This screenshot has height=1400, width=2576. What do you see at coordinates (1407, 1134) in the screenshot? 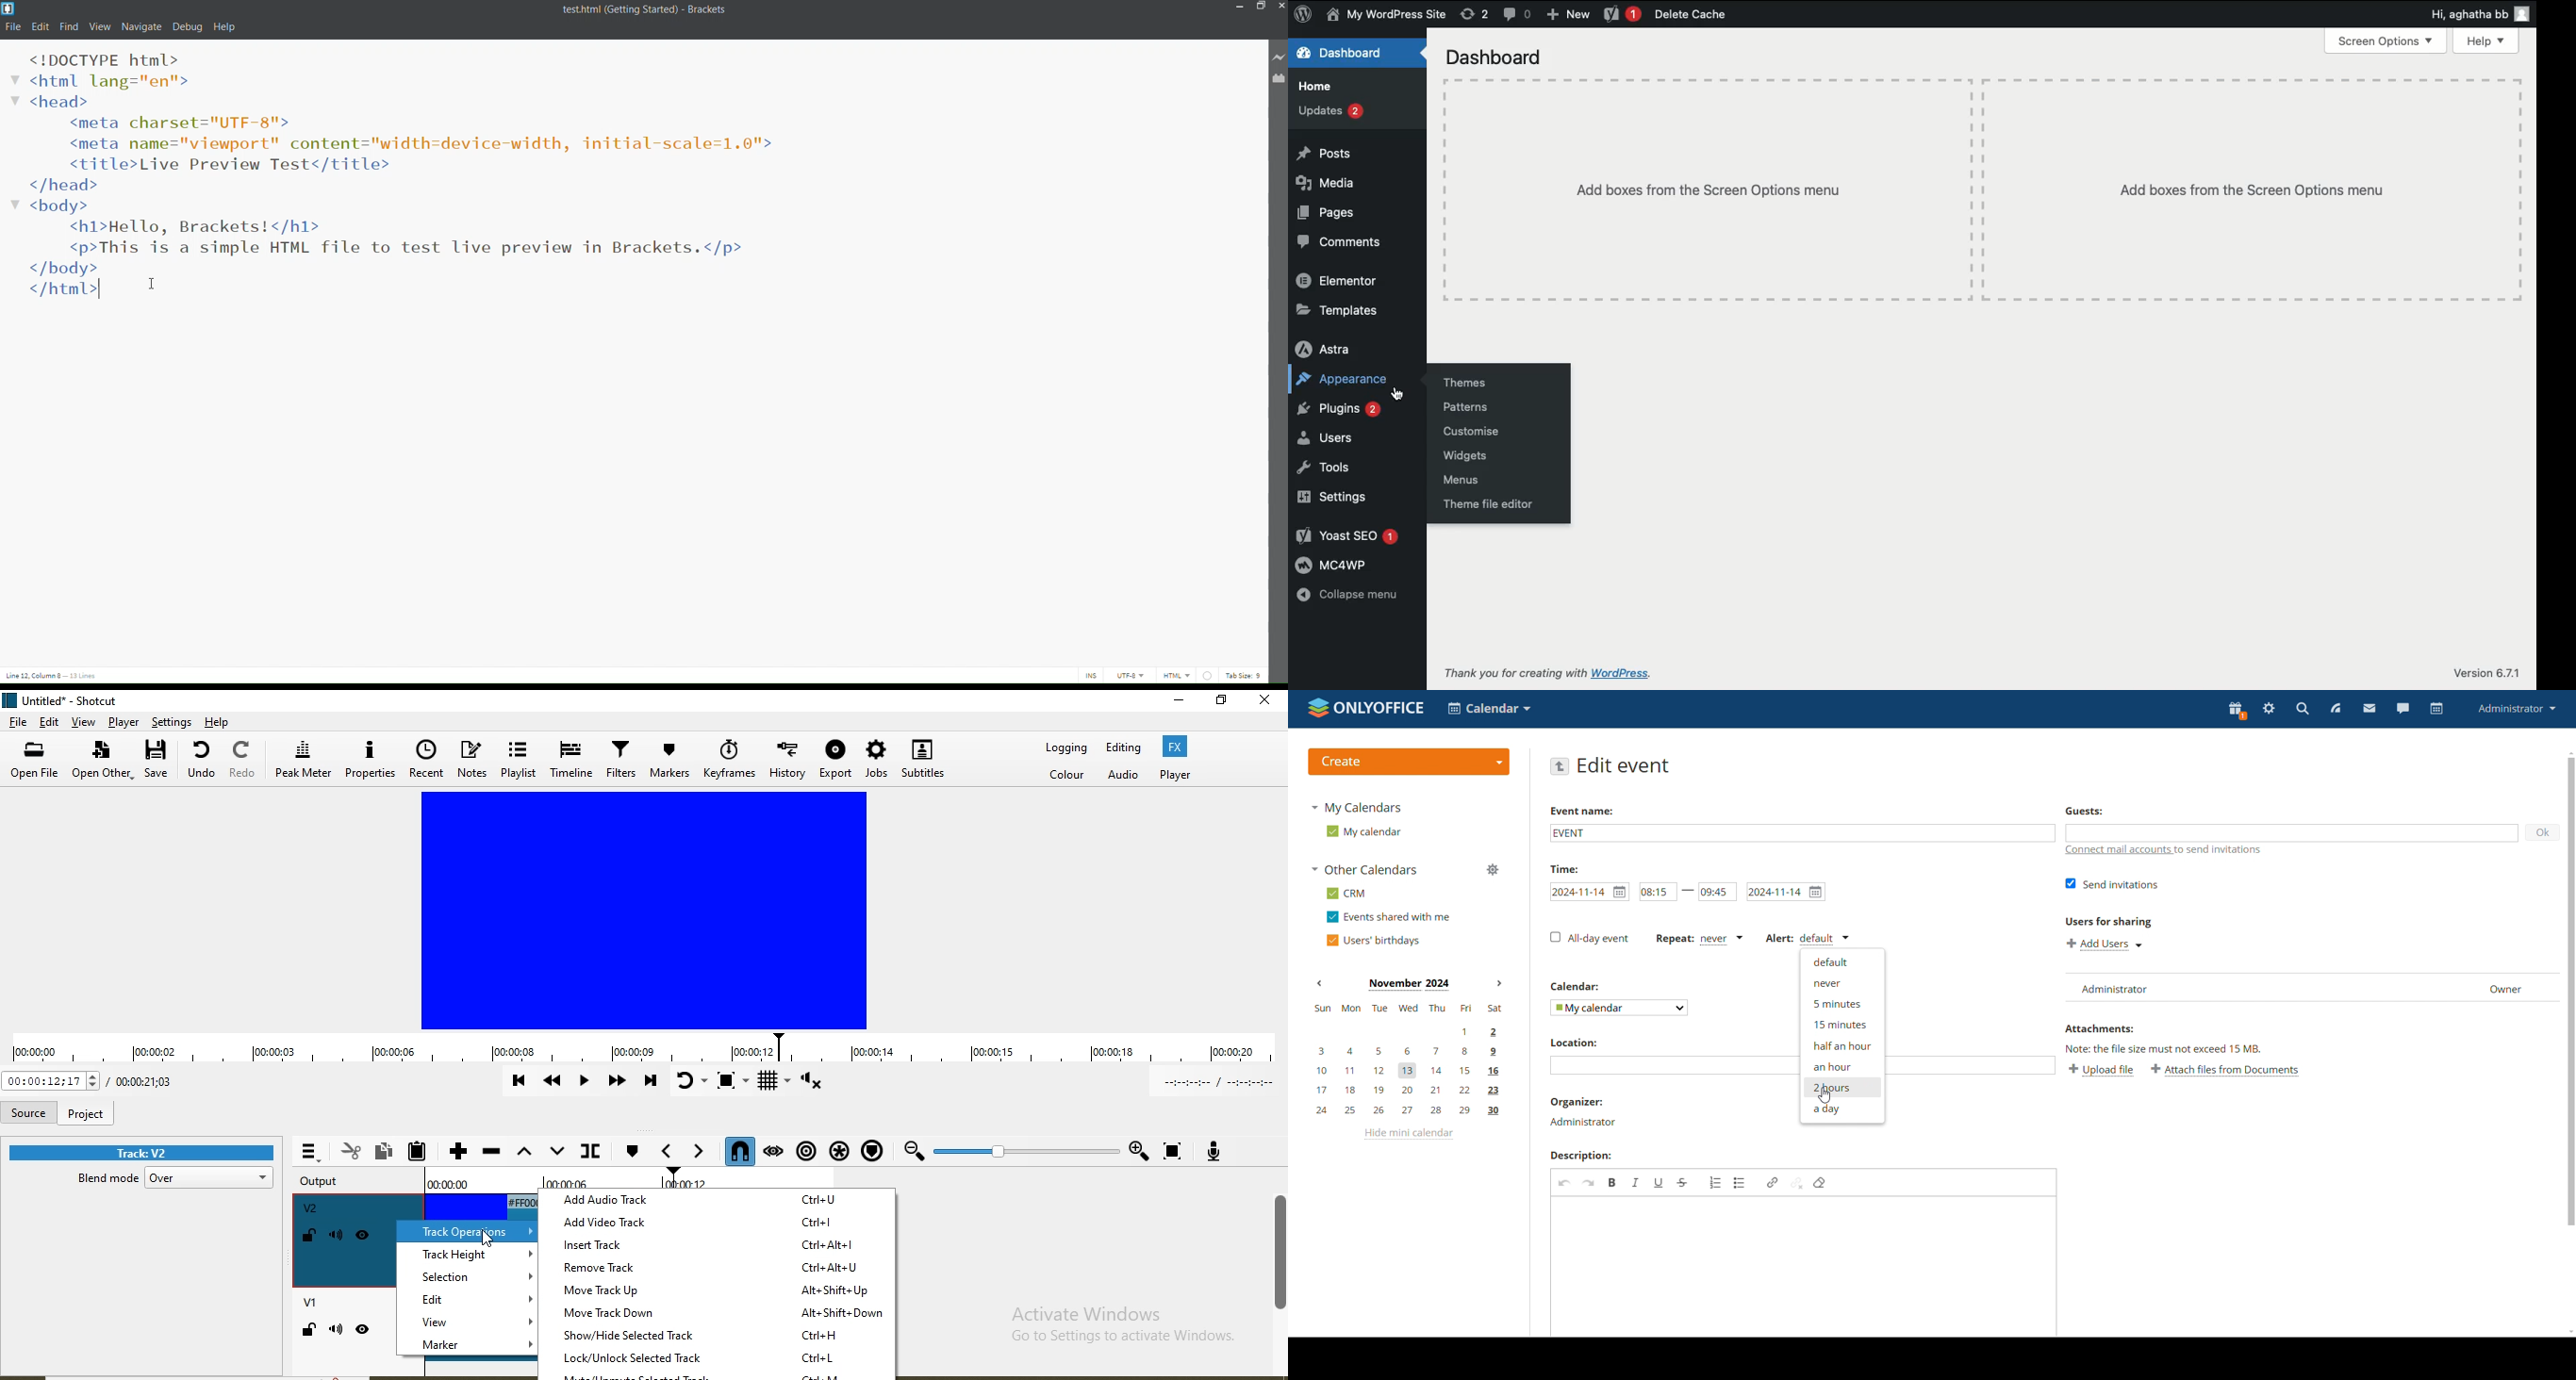
I see `hide mini calendar` at bounding box center [1407, 1134].